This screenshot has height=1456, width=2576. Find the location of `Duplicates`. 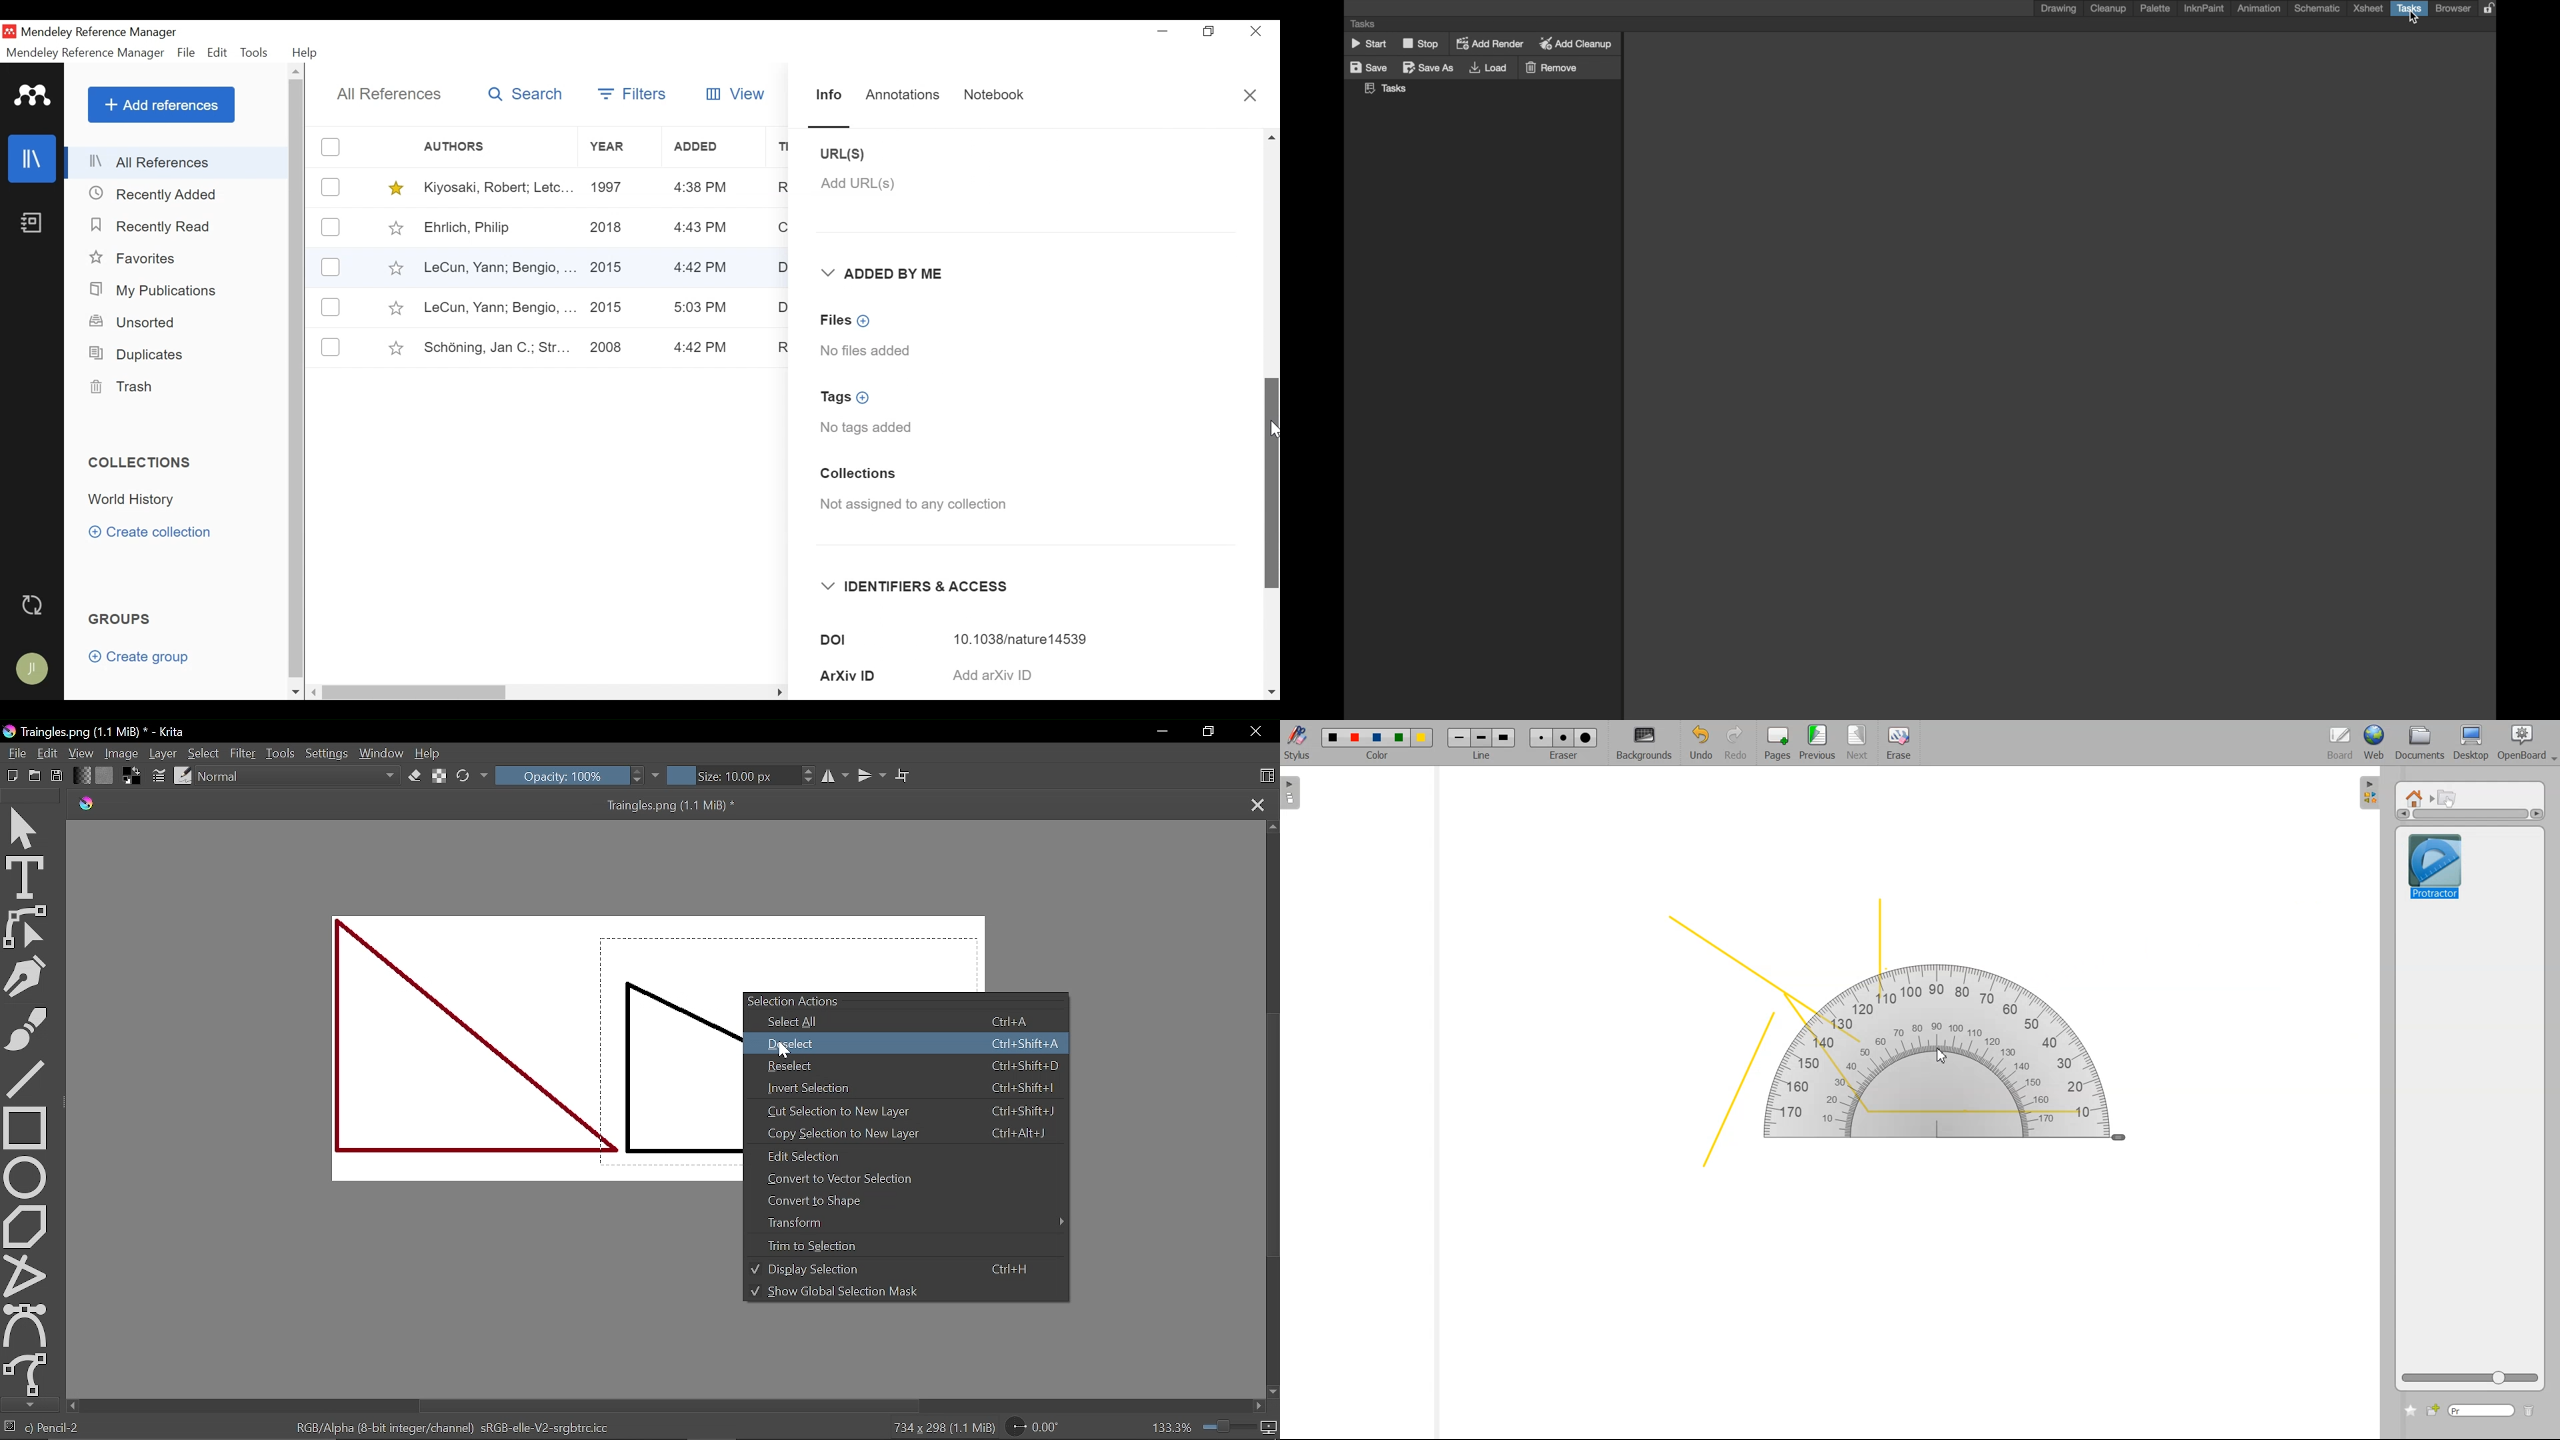

Duplicates is located at coordinates (134, 353).